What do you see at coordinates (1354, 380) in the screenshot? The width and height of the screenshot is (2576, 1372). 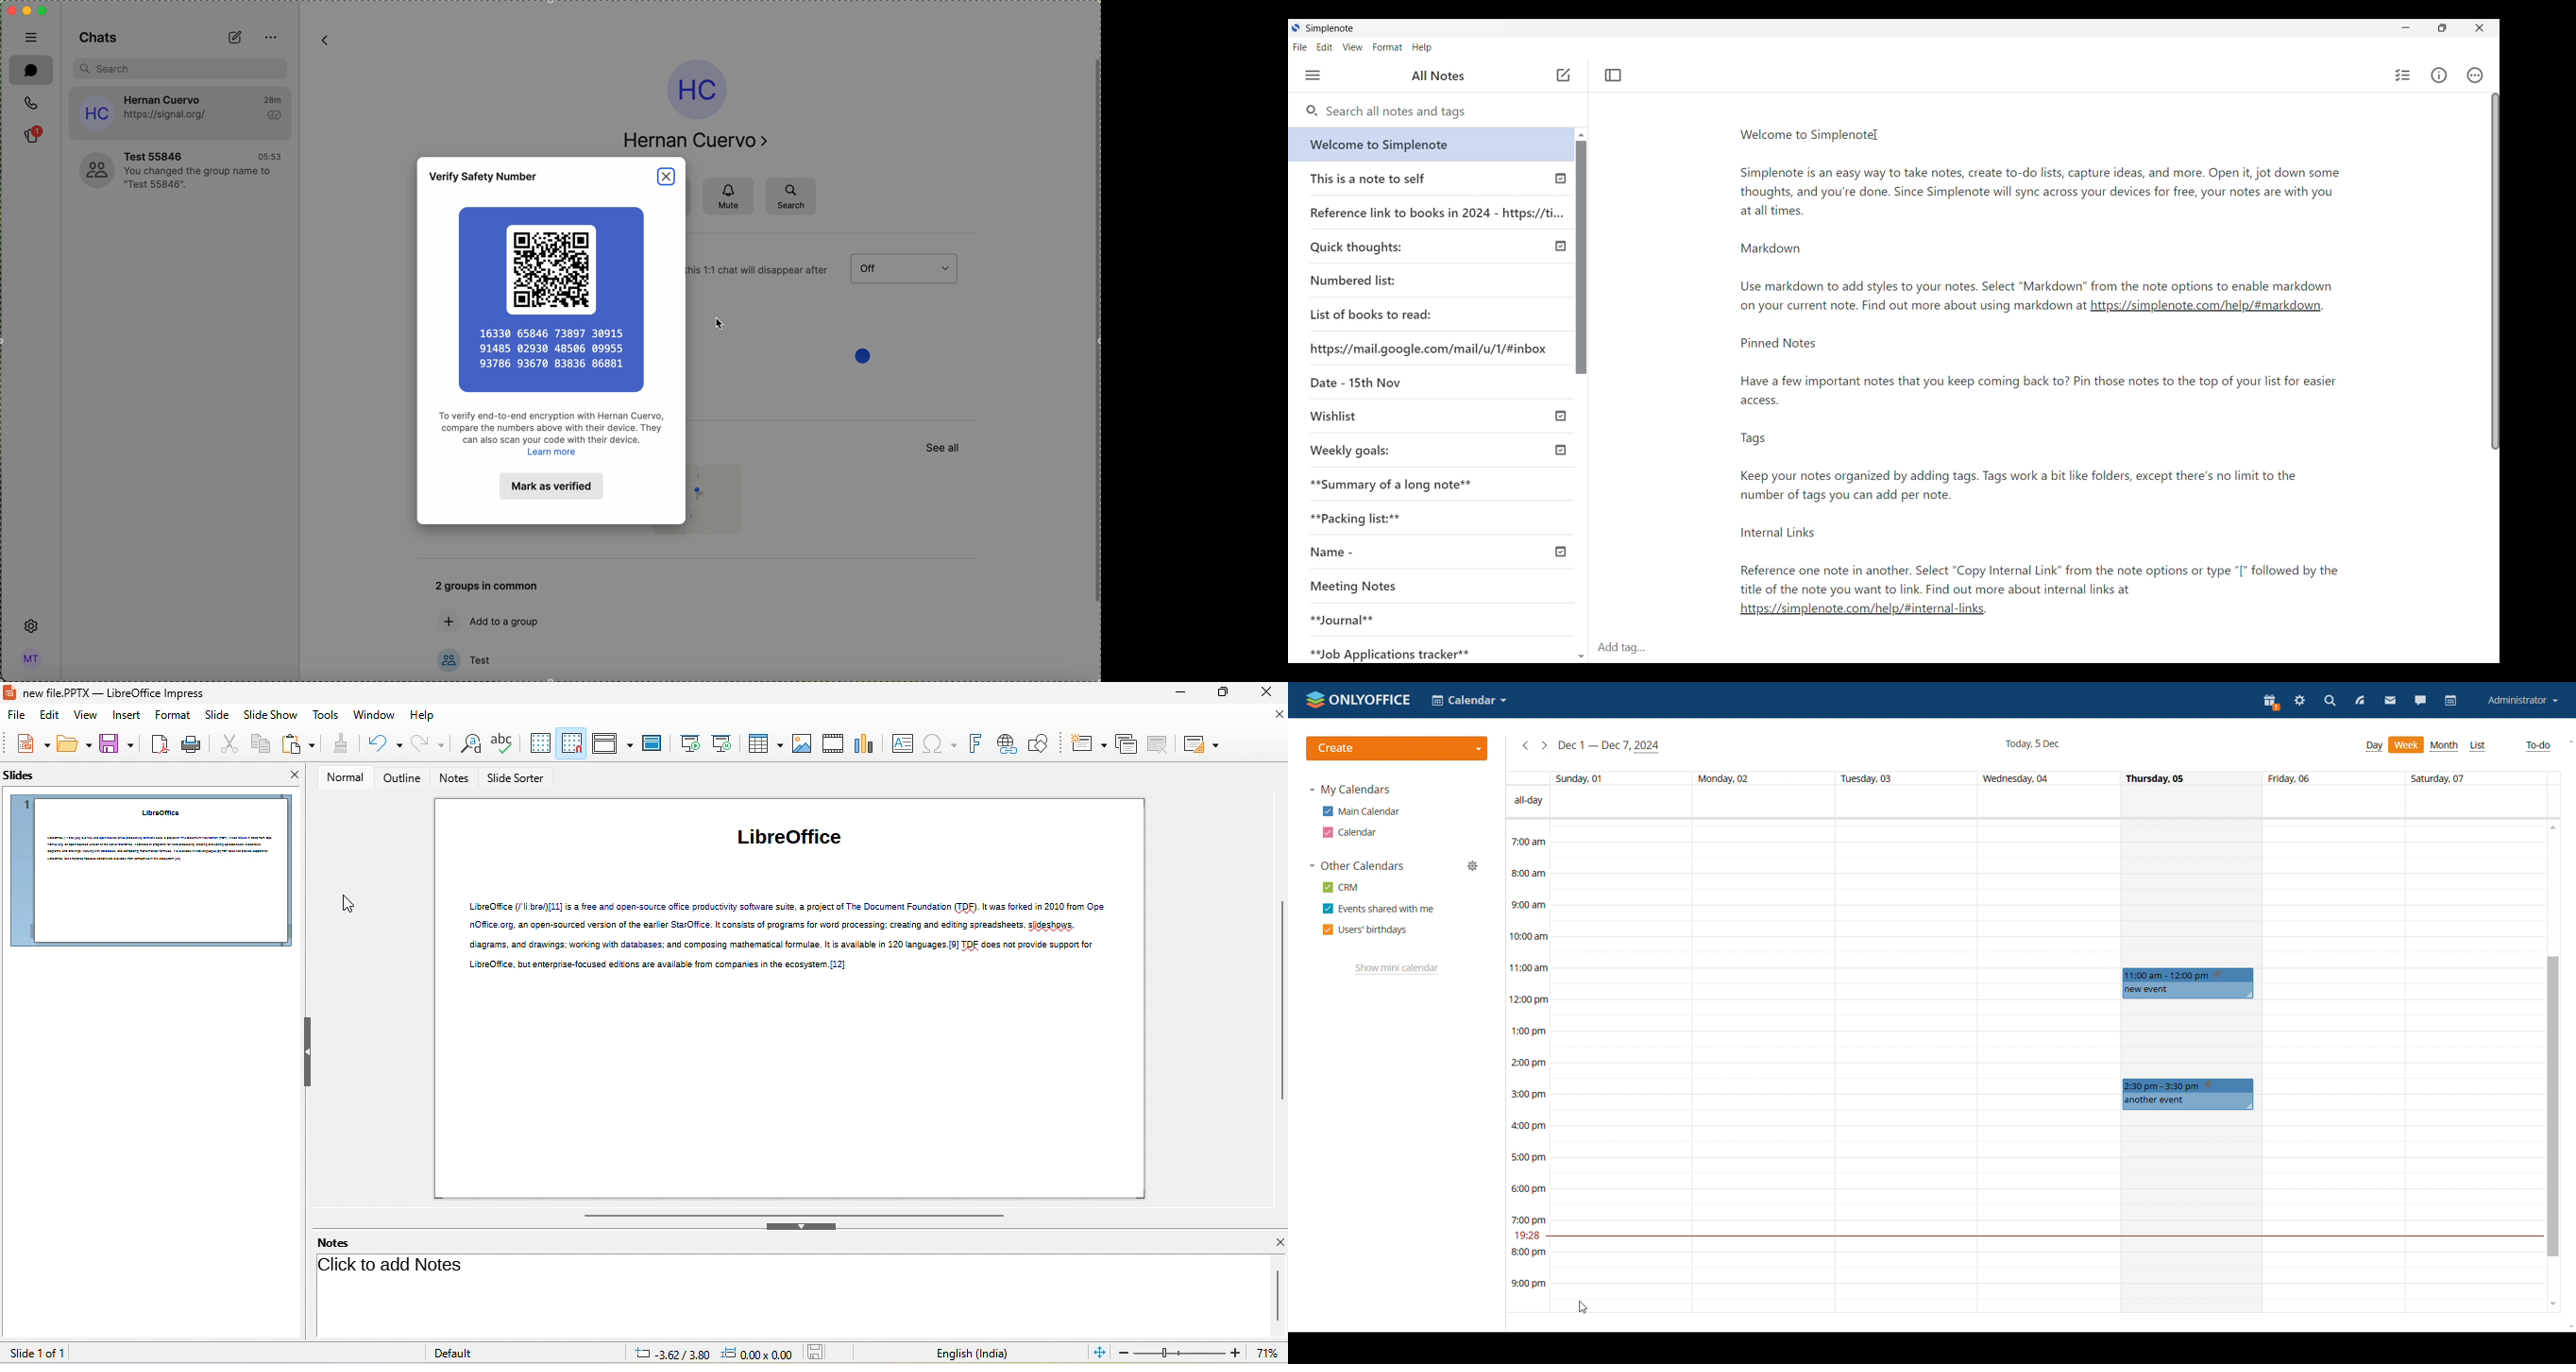 I see `Date` at bounding box center [1354, 380].